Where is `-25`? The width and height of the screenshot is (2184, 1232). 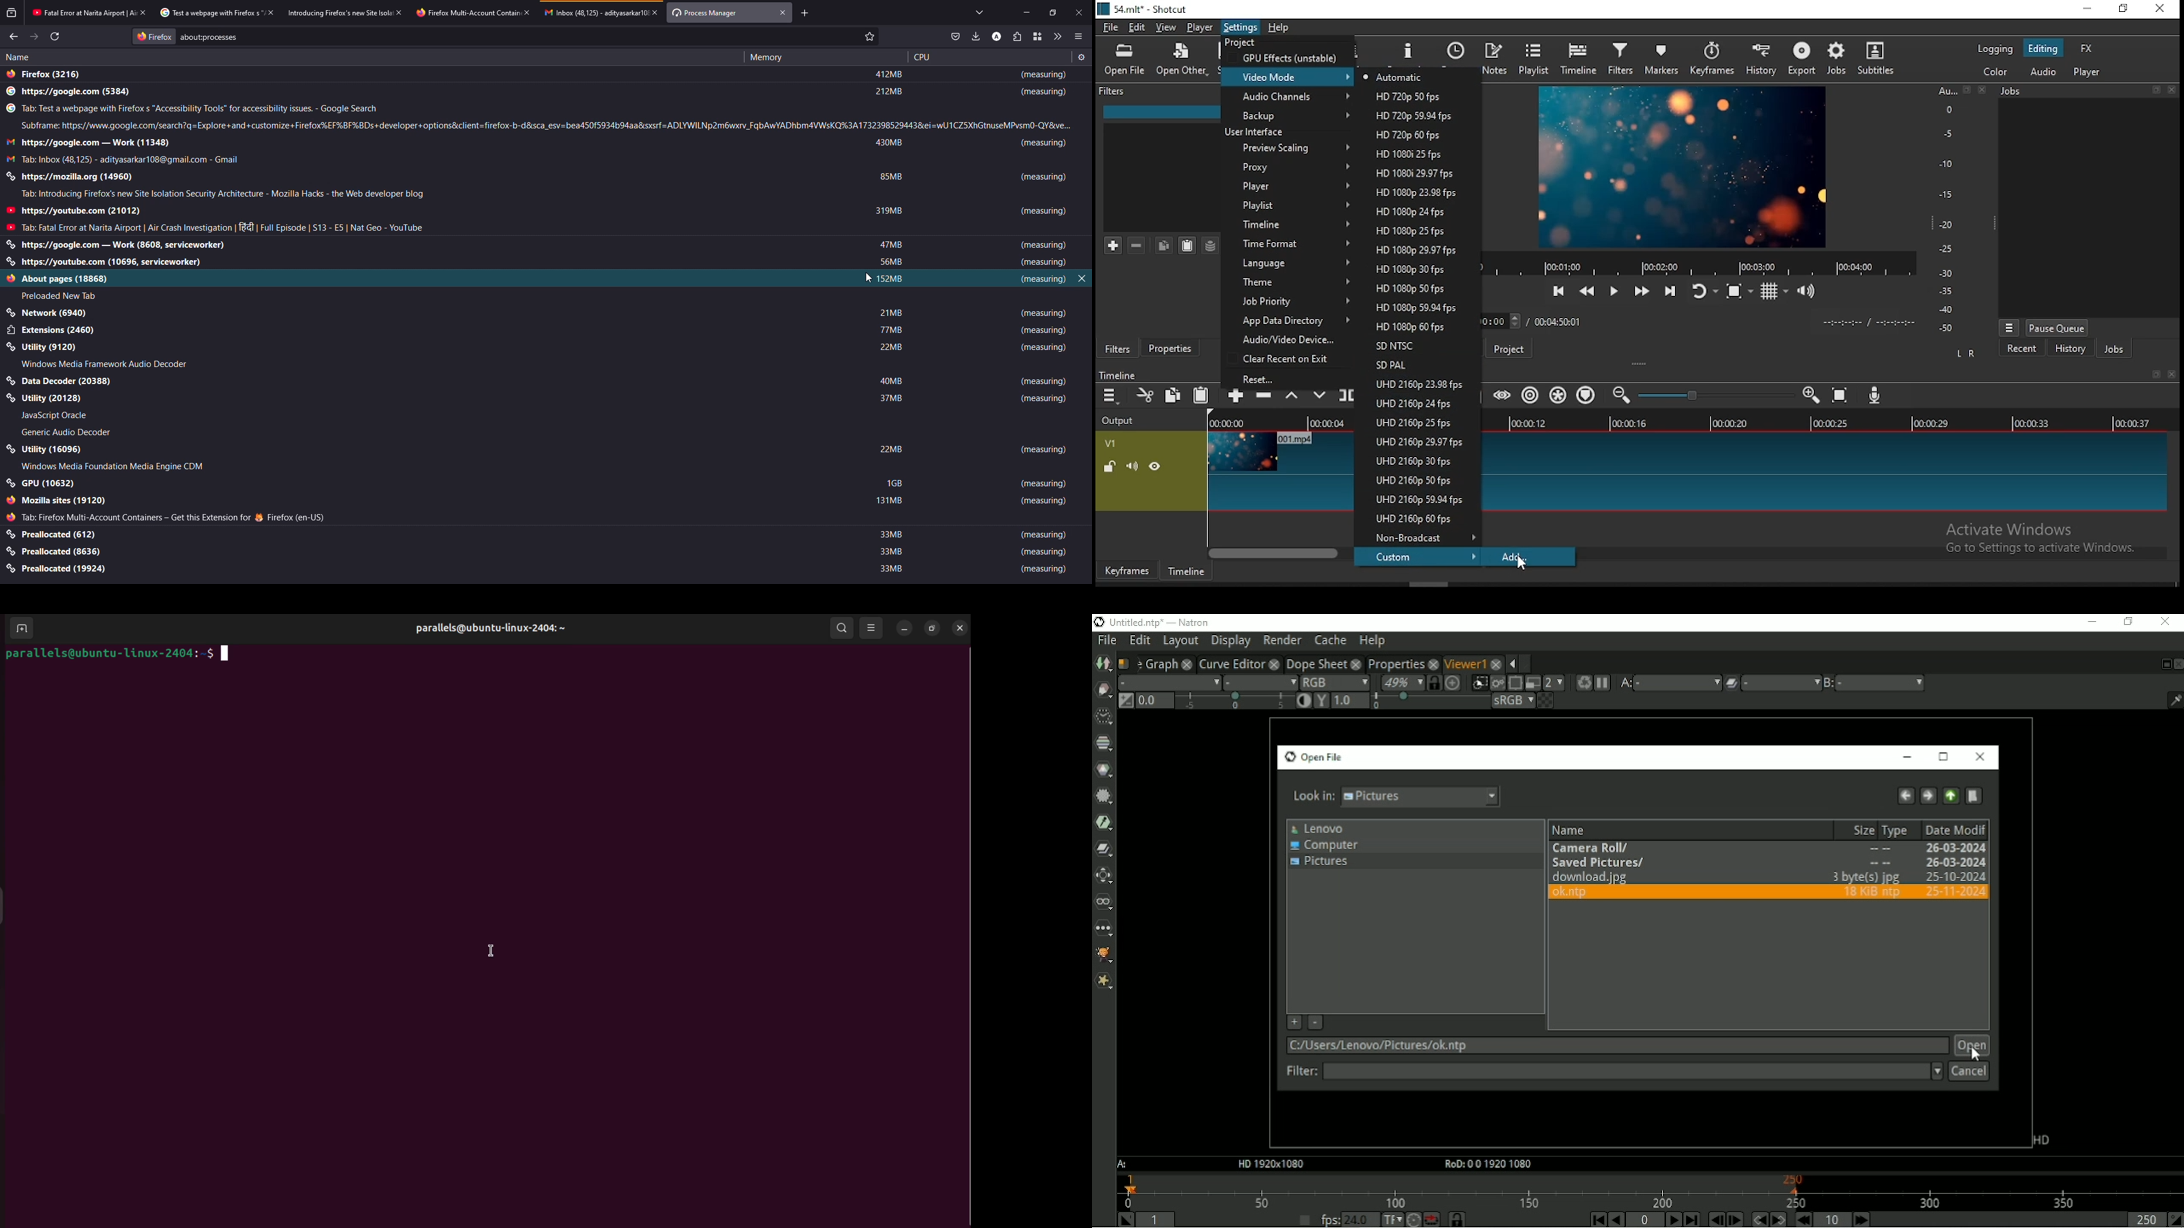
-25 is located at coordinates (1946, 250).